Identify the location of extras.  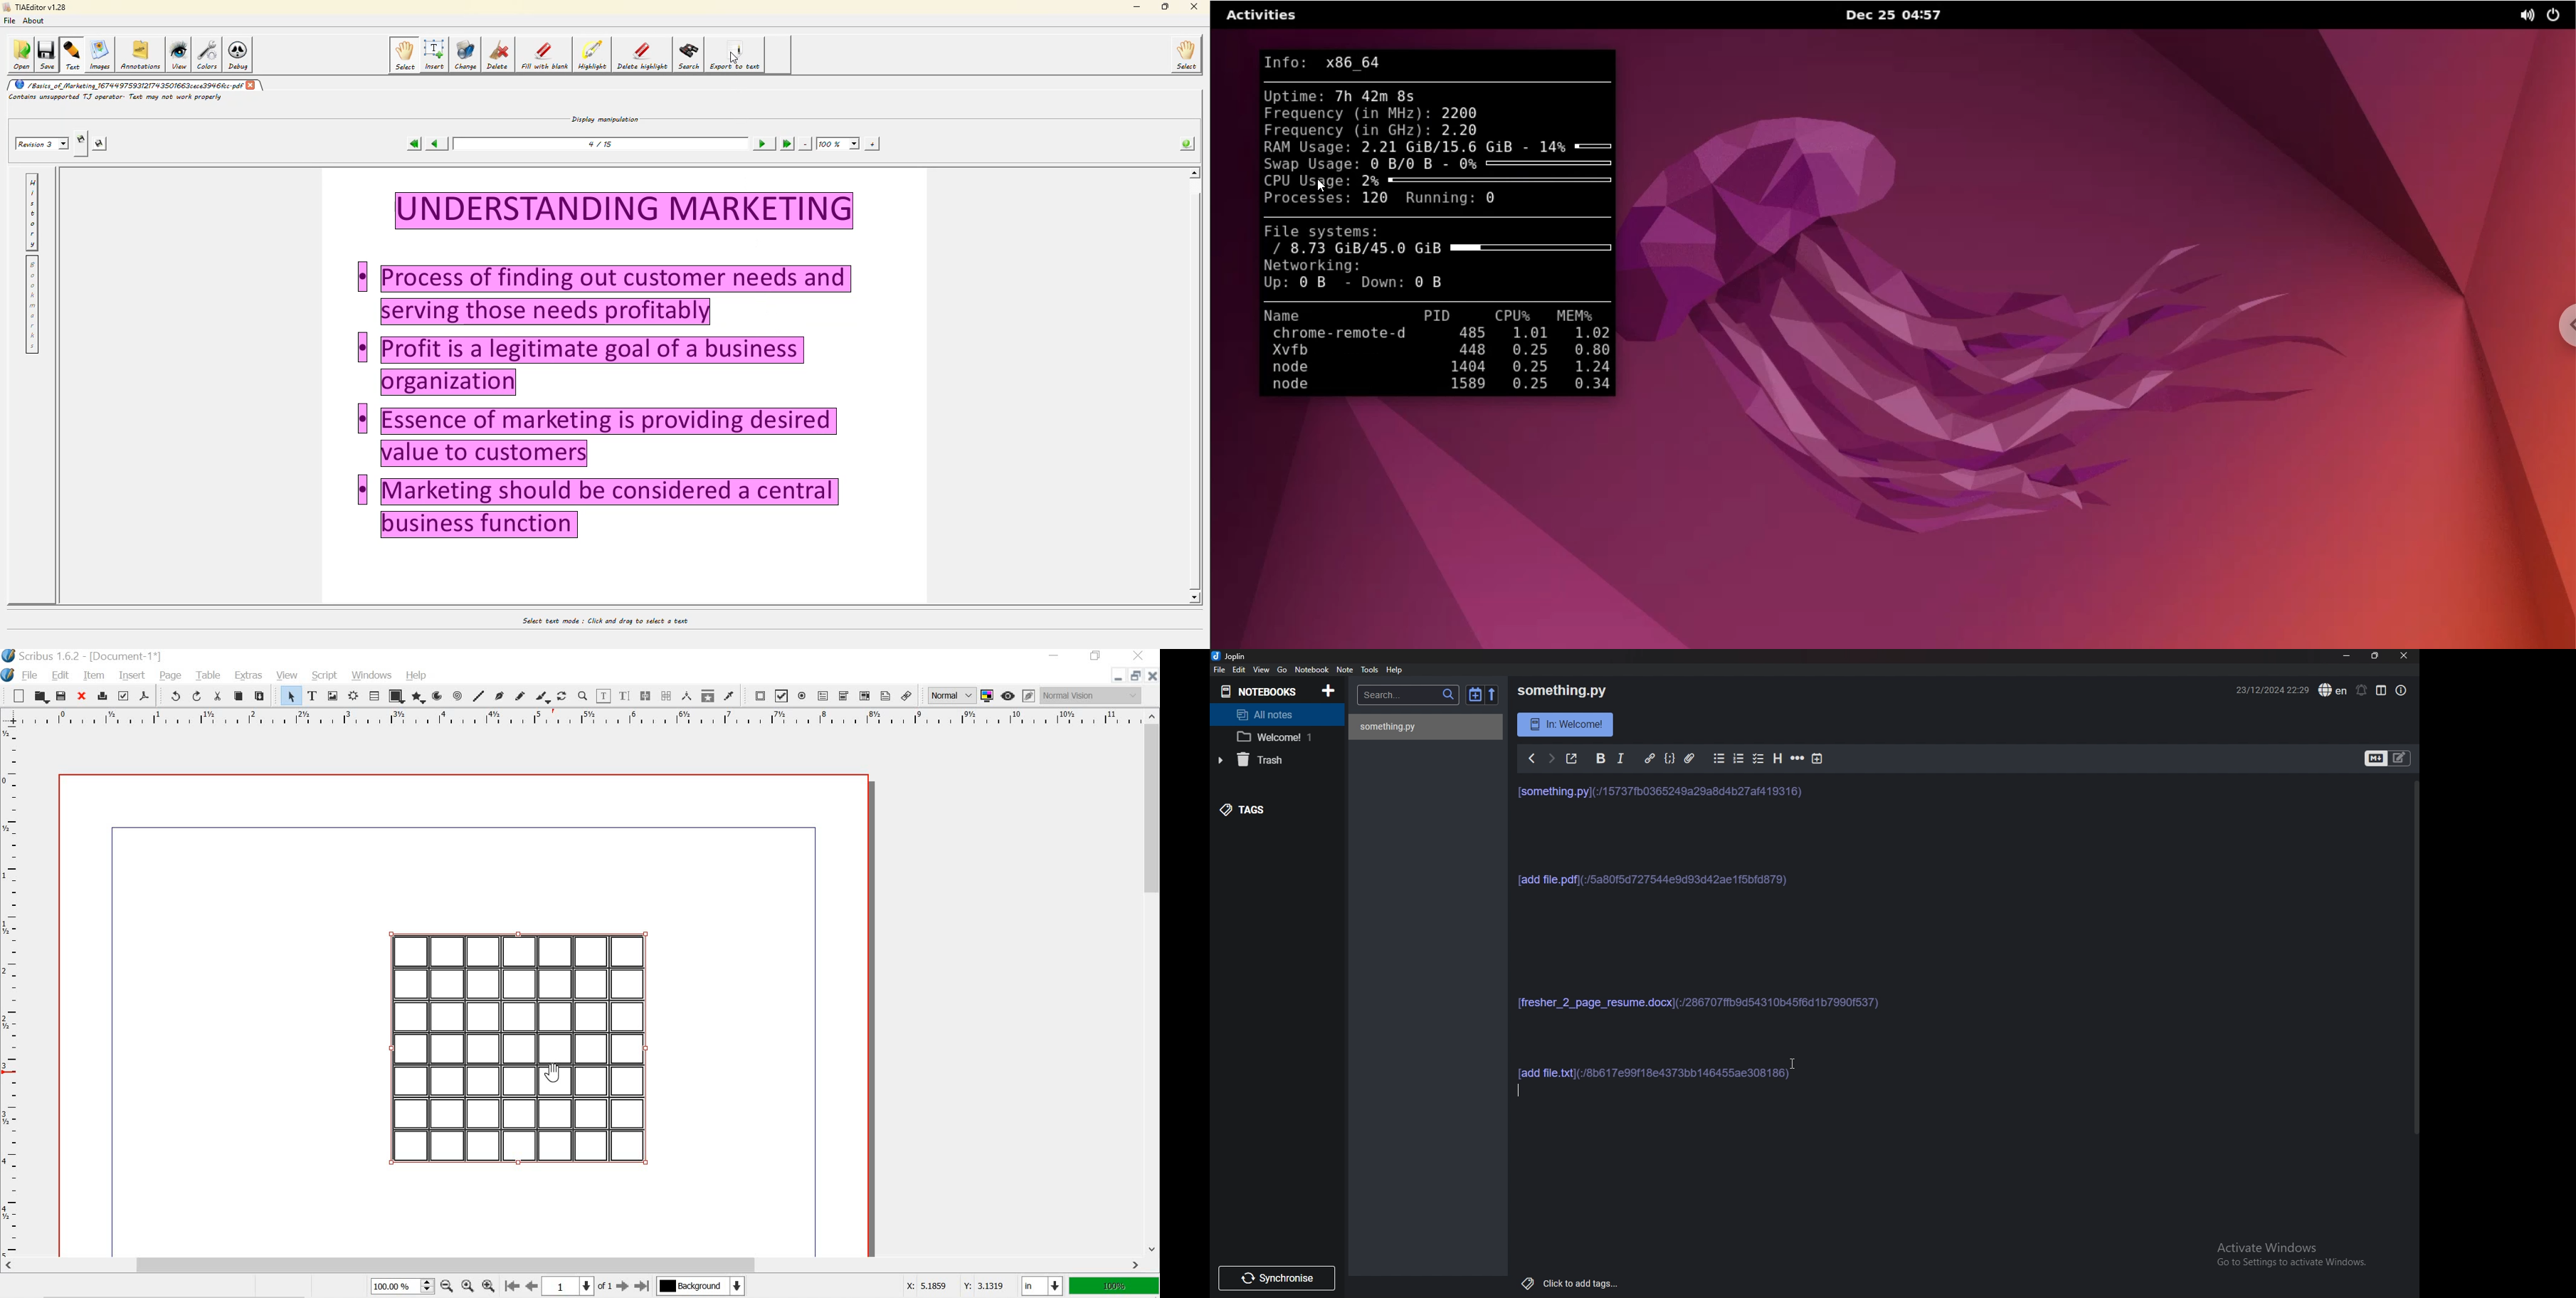
(246, 677).